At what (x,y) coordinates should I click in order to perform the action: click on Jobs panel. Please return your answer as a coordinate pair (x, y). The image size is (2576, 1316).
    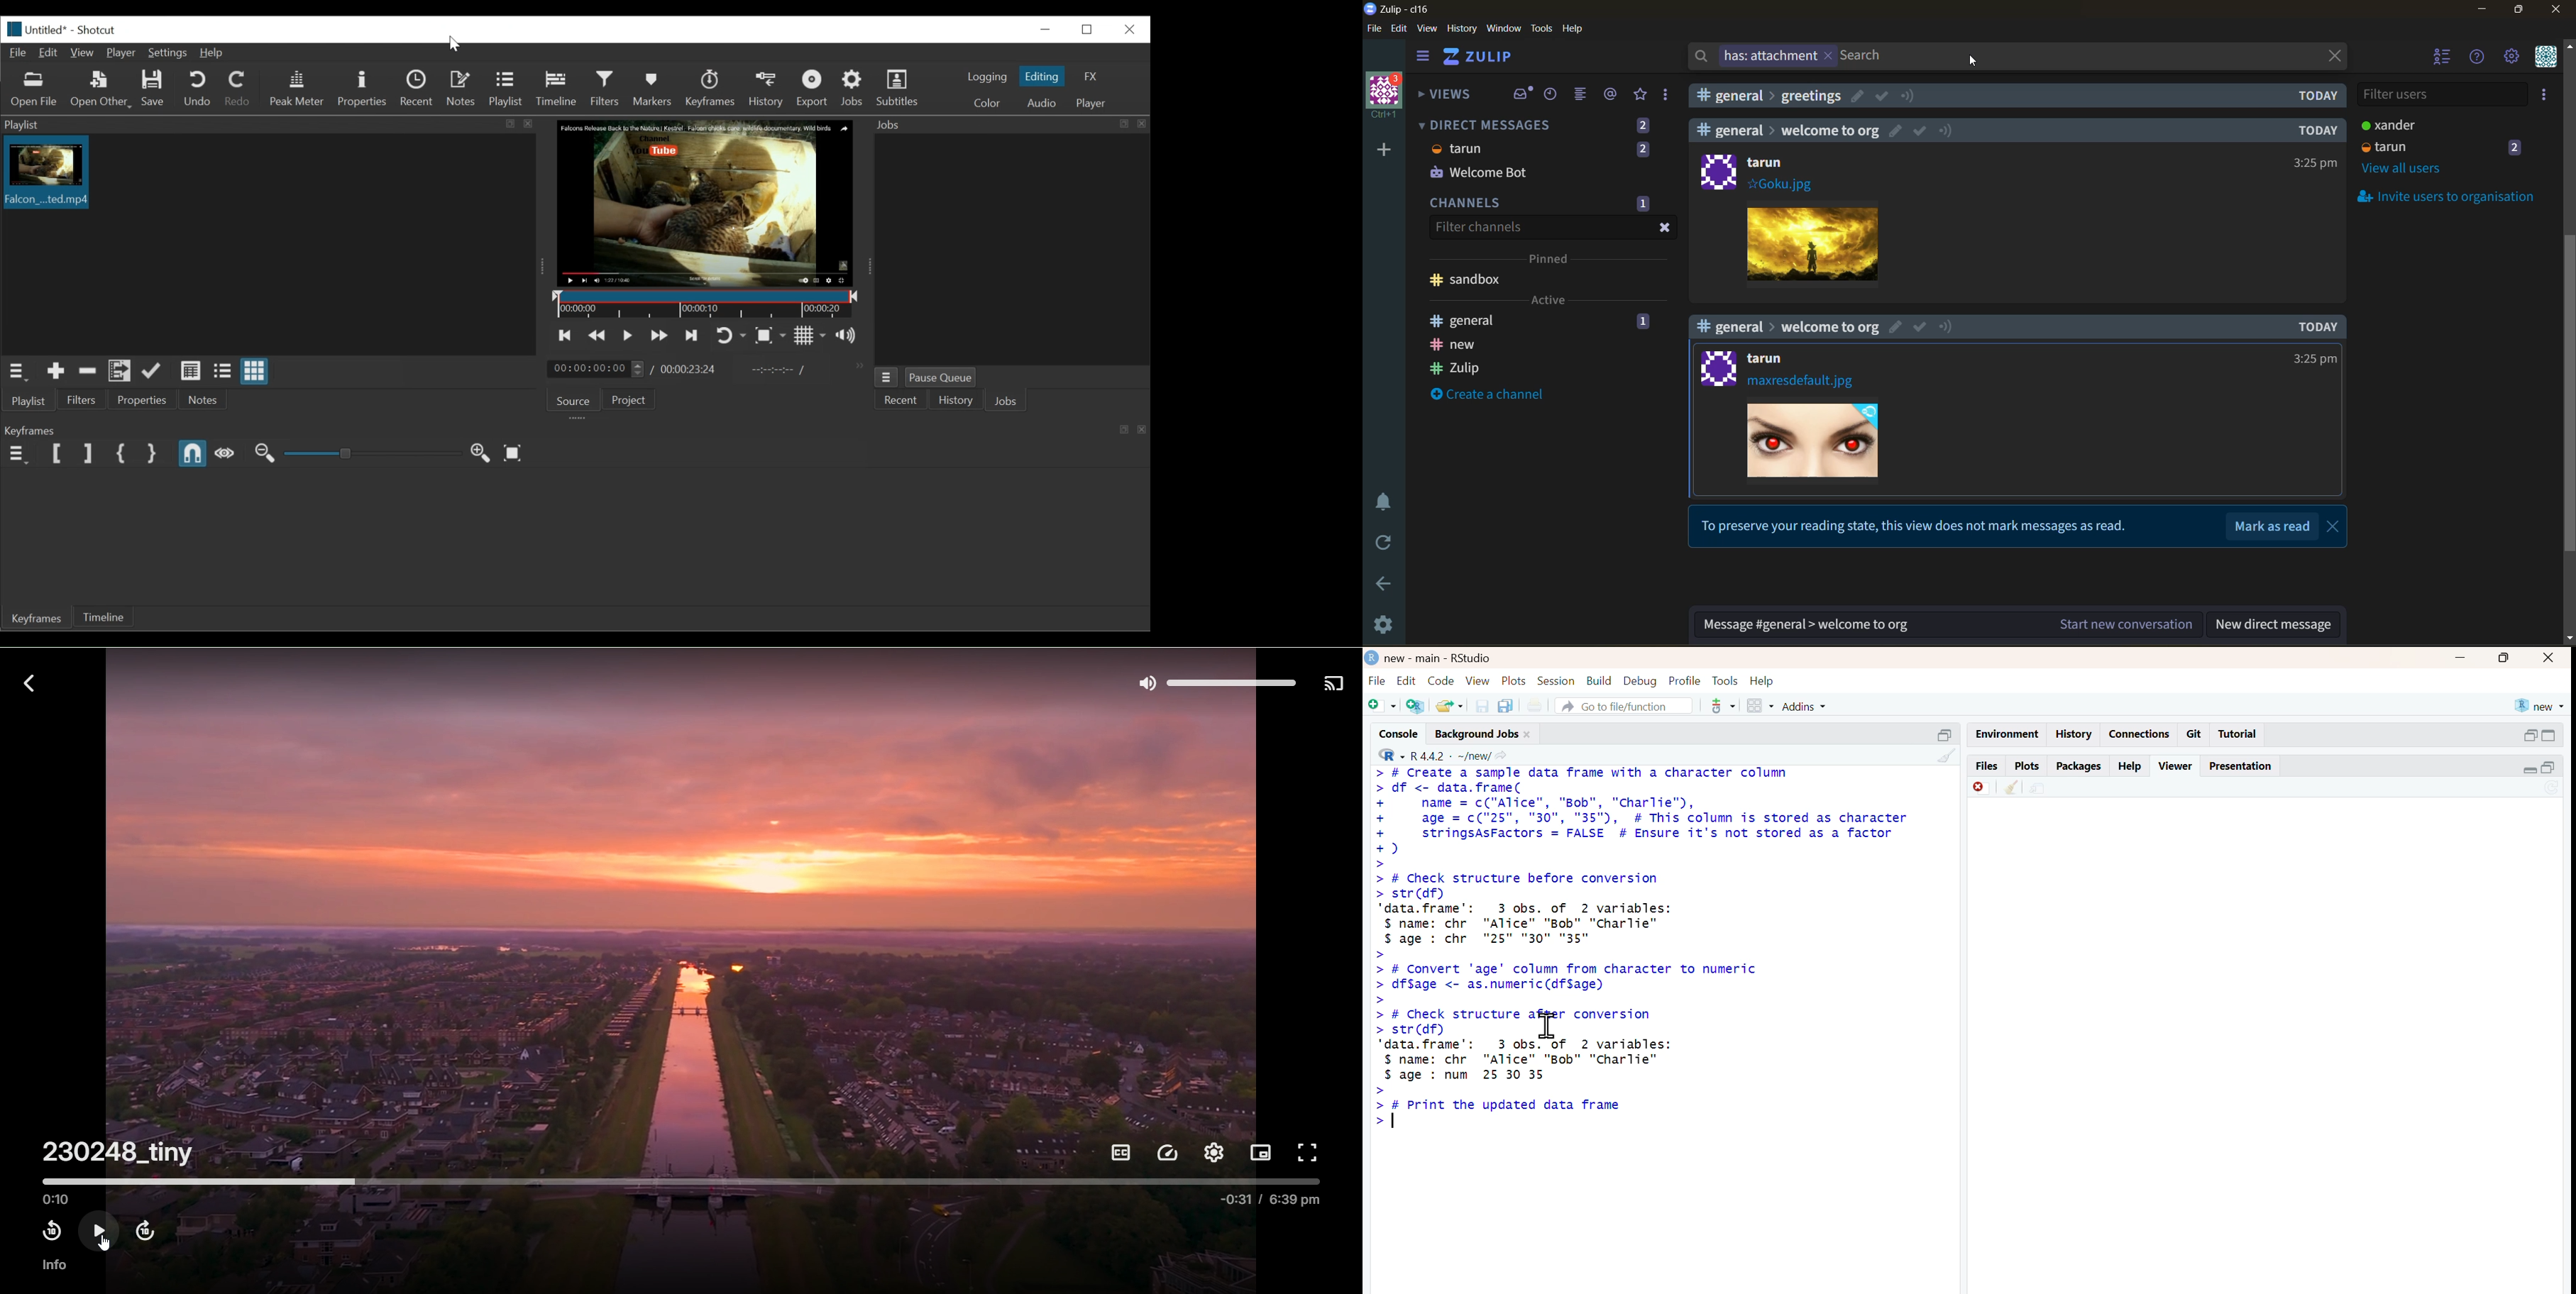
    Looking at the image, I should click on (1011, 250).